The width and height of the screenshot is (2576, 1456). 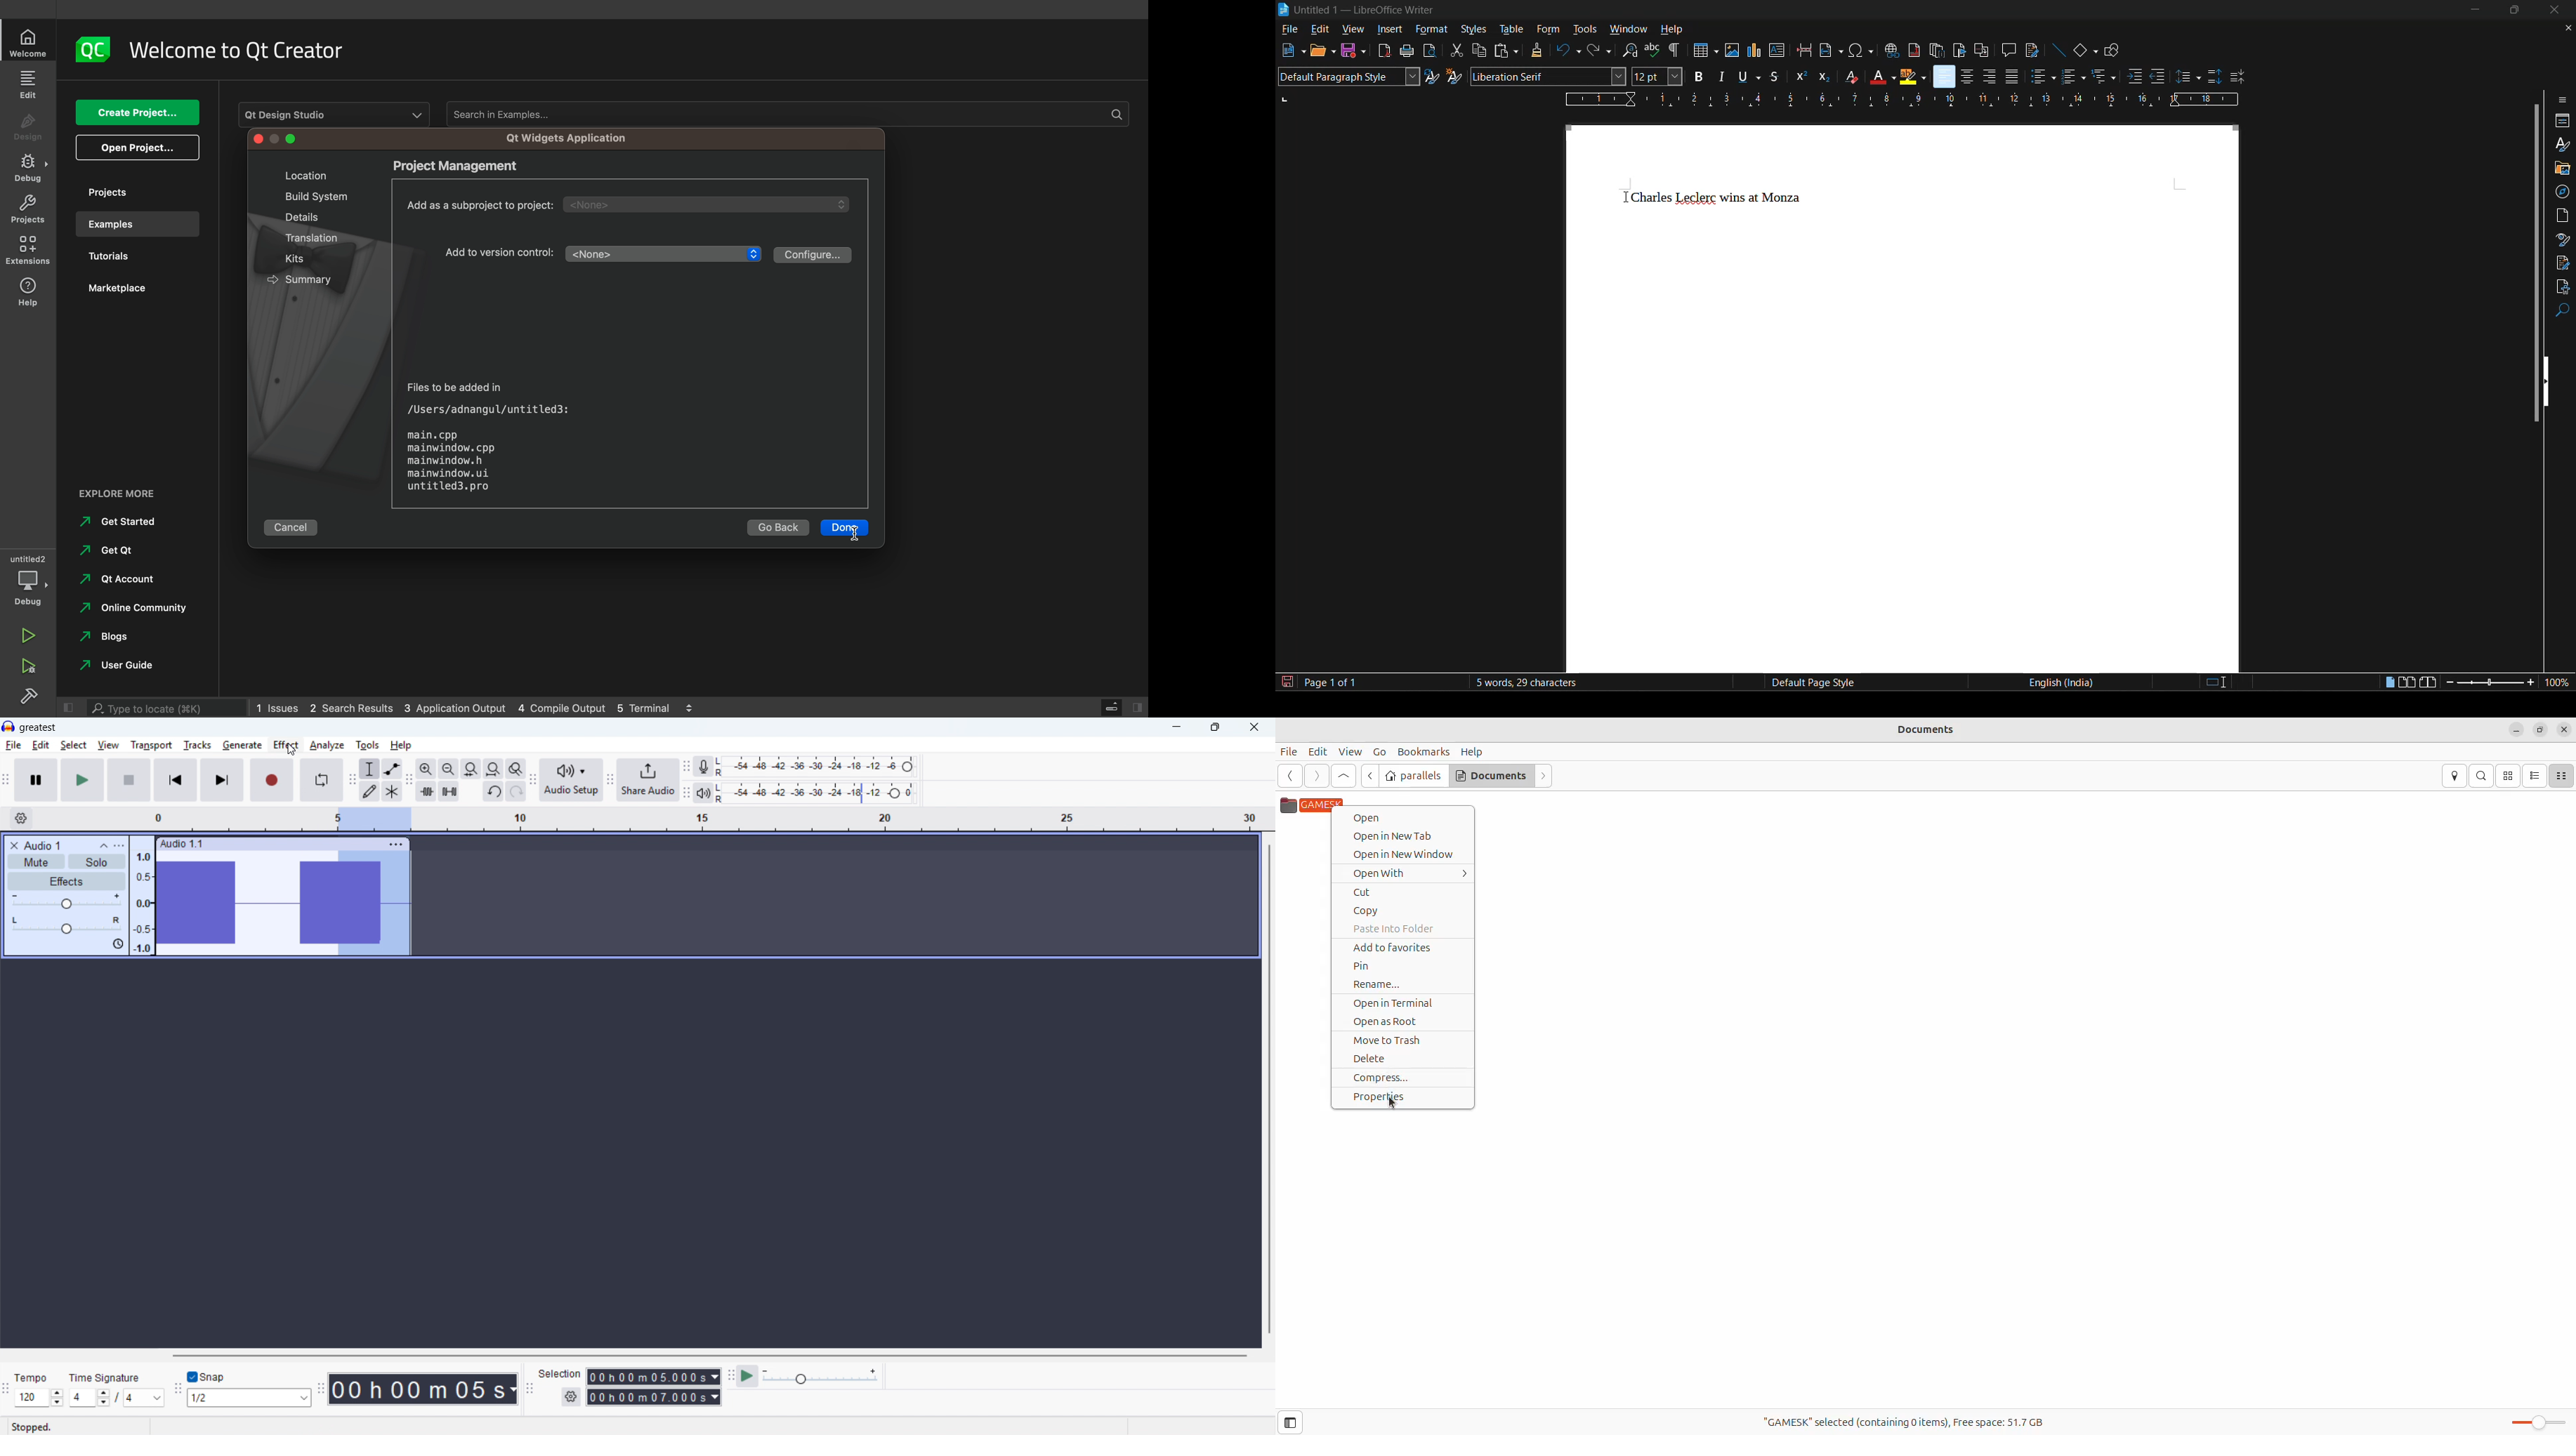 I want to click on 2 search results, so click(x=353, y=708).